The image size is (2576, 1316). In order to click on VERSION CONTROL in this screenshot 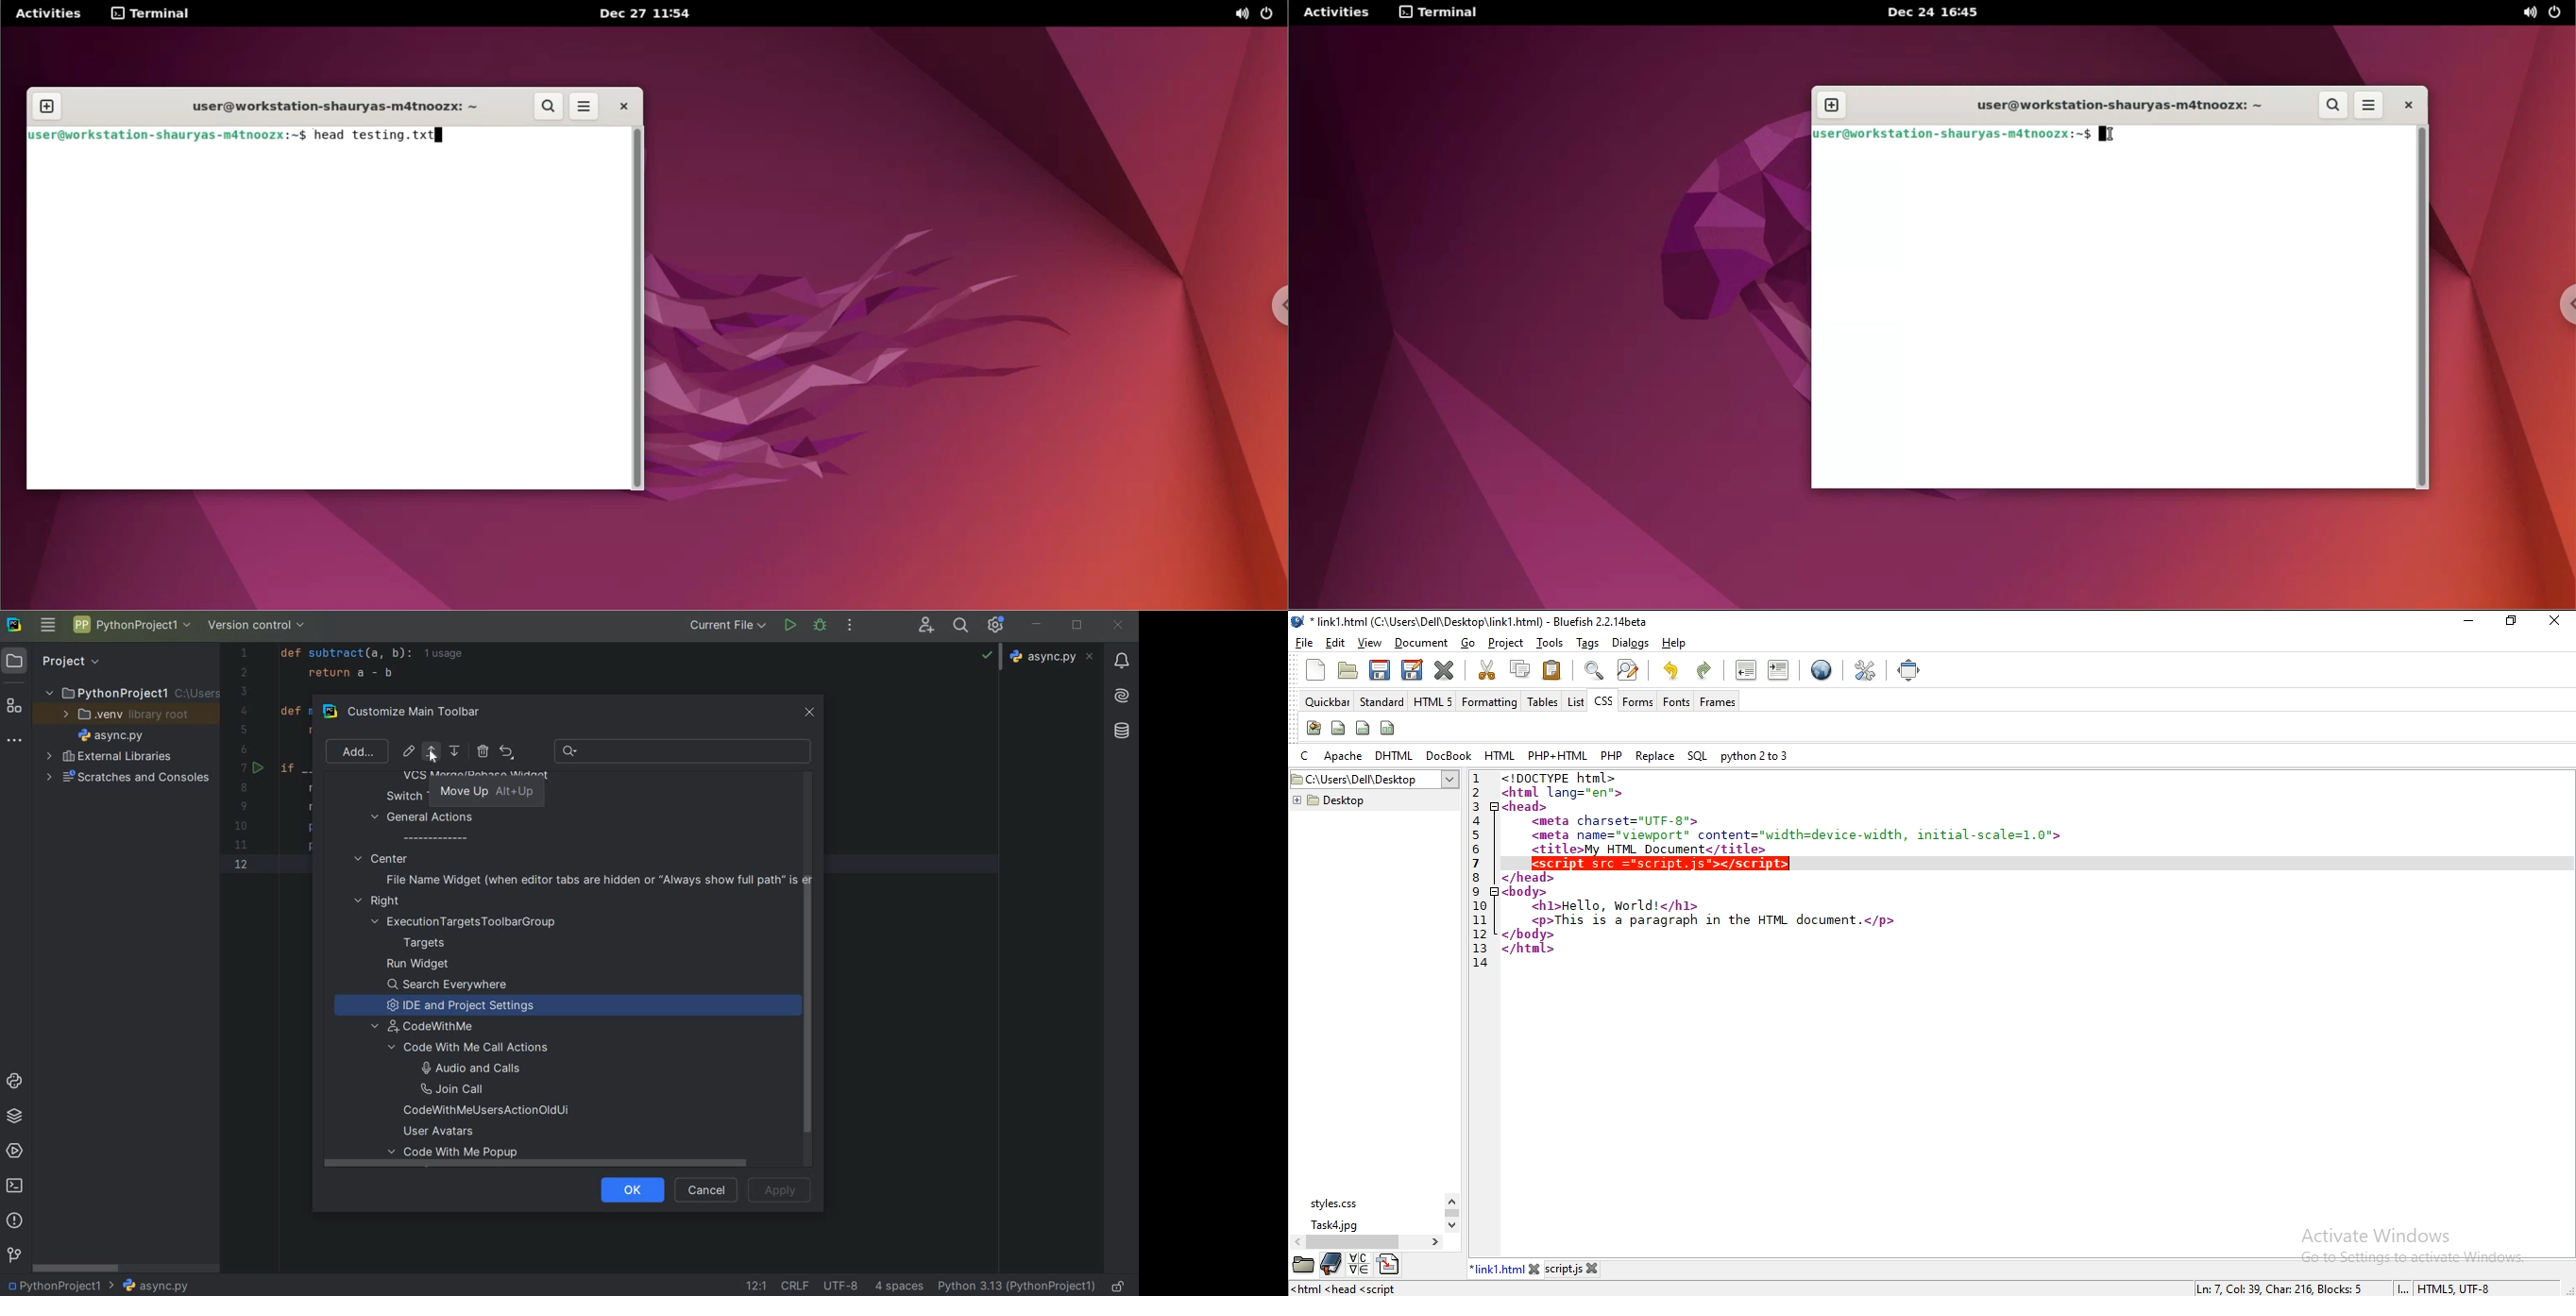, I will do `click(13, 1255)`.